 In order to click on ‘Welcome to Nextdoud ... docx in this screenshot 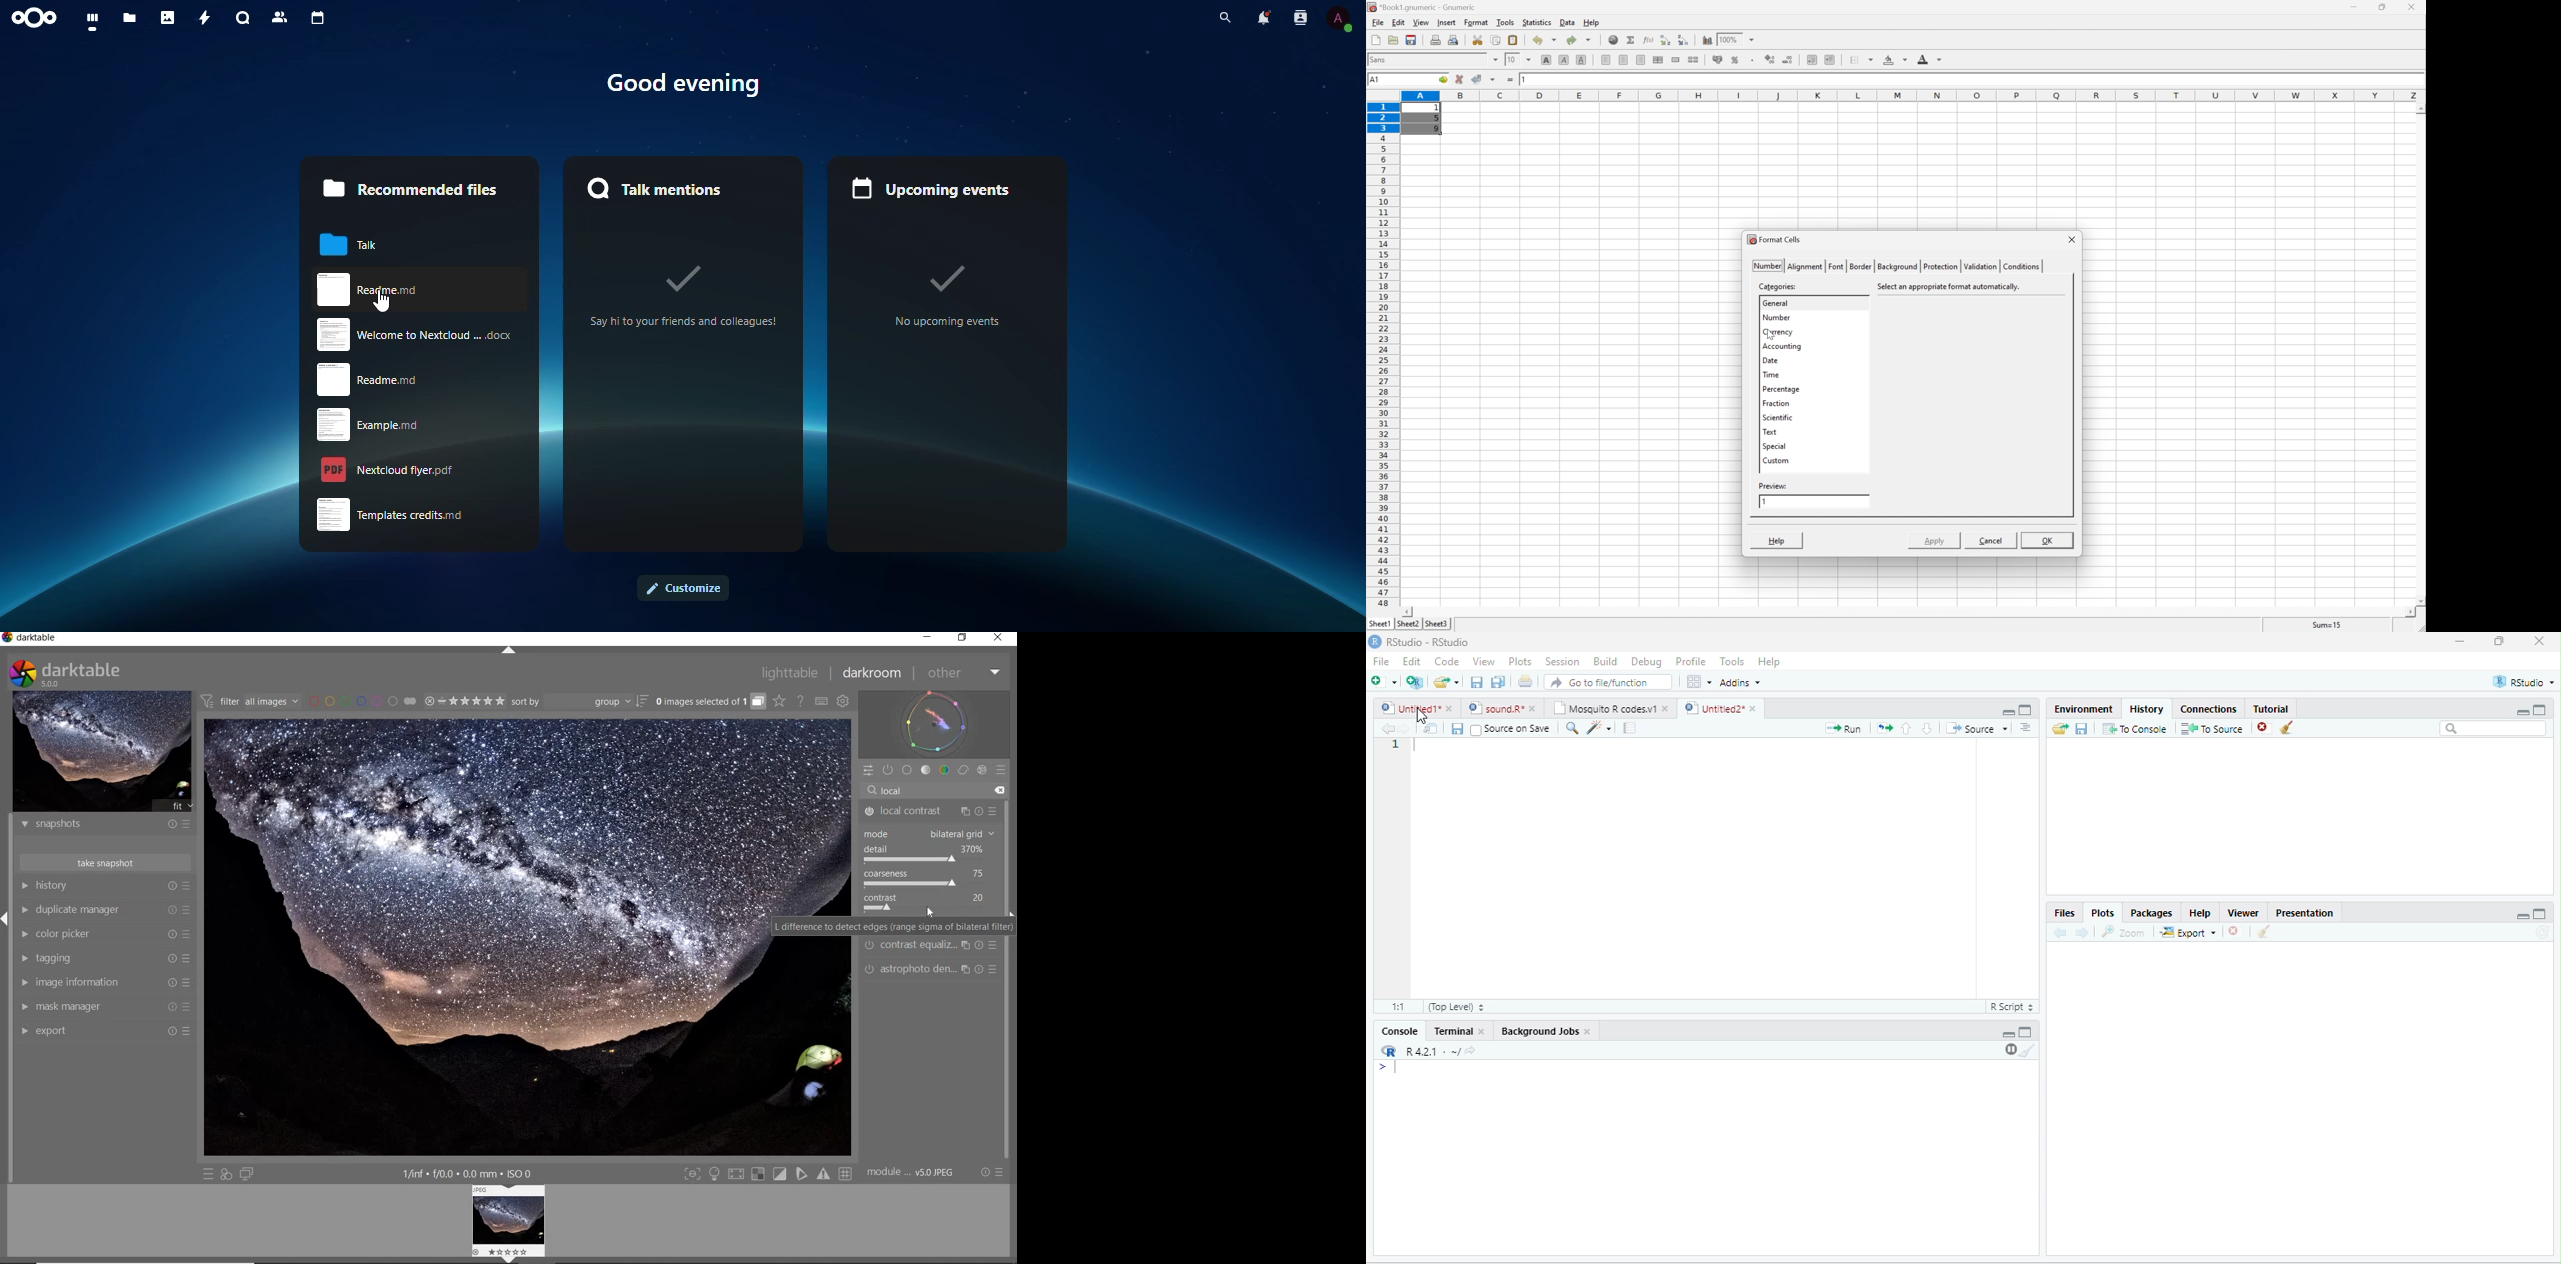, I will do `click(415, 334)`.